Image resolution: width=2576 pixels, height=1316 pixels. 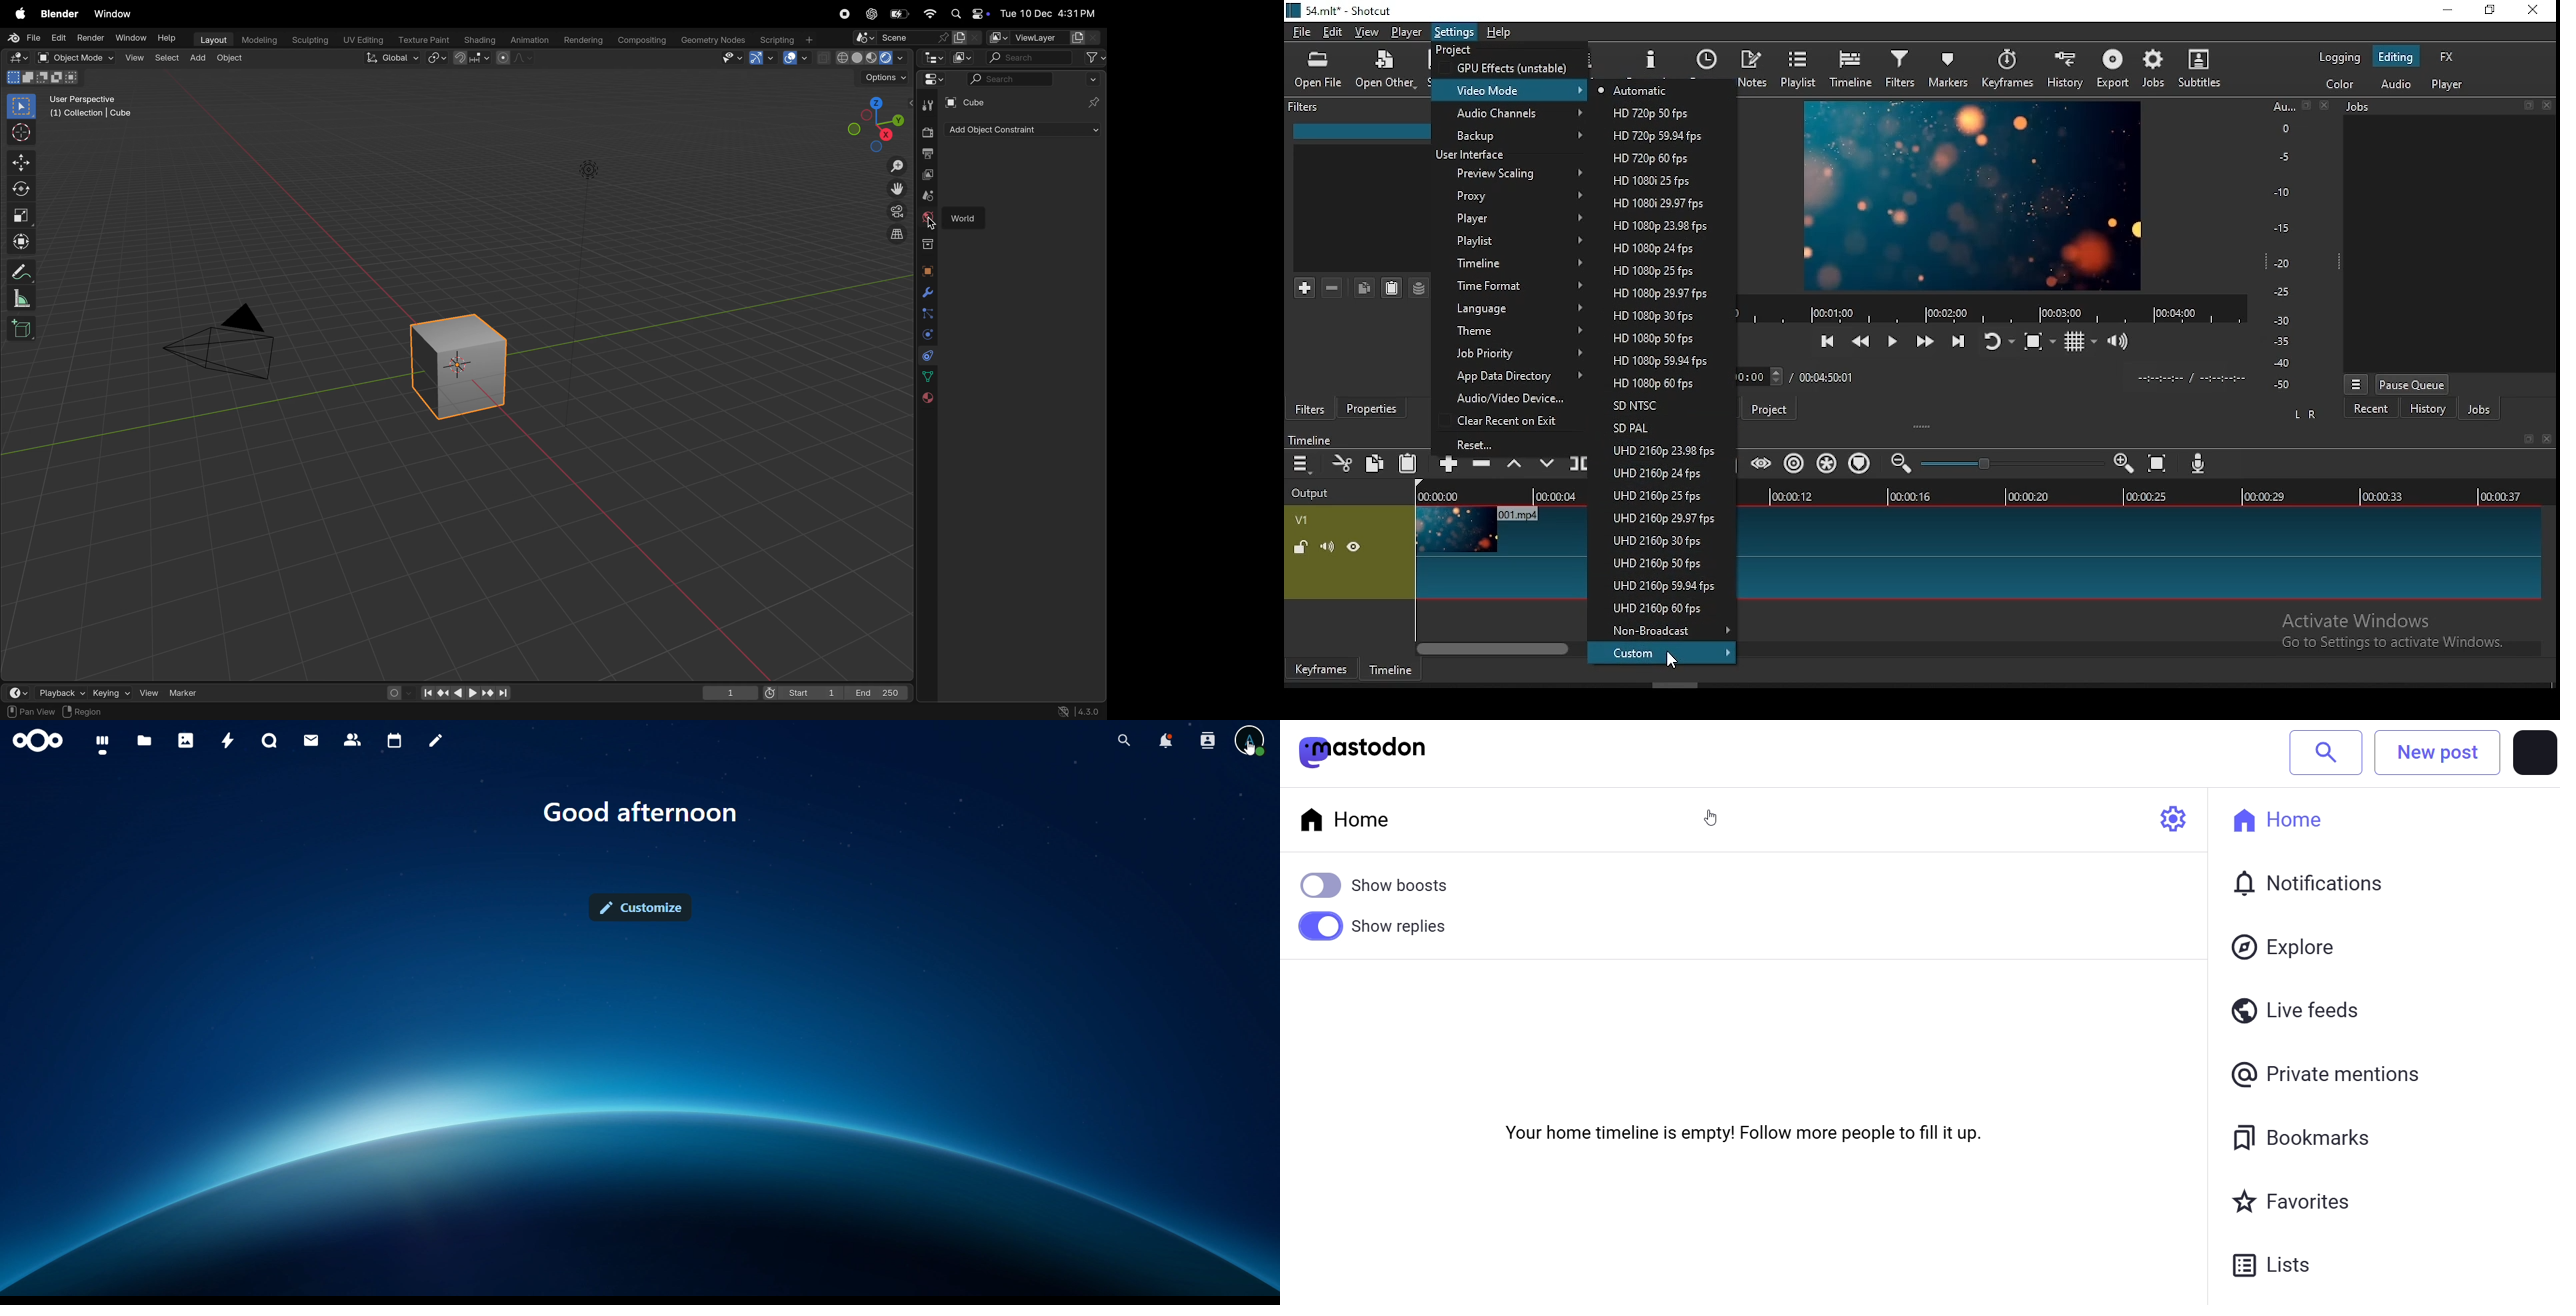 I want to click on camera, so click(x=230, y=342).